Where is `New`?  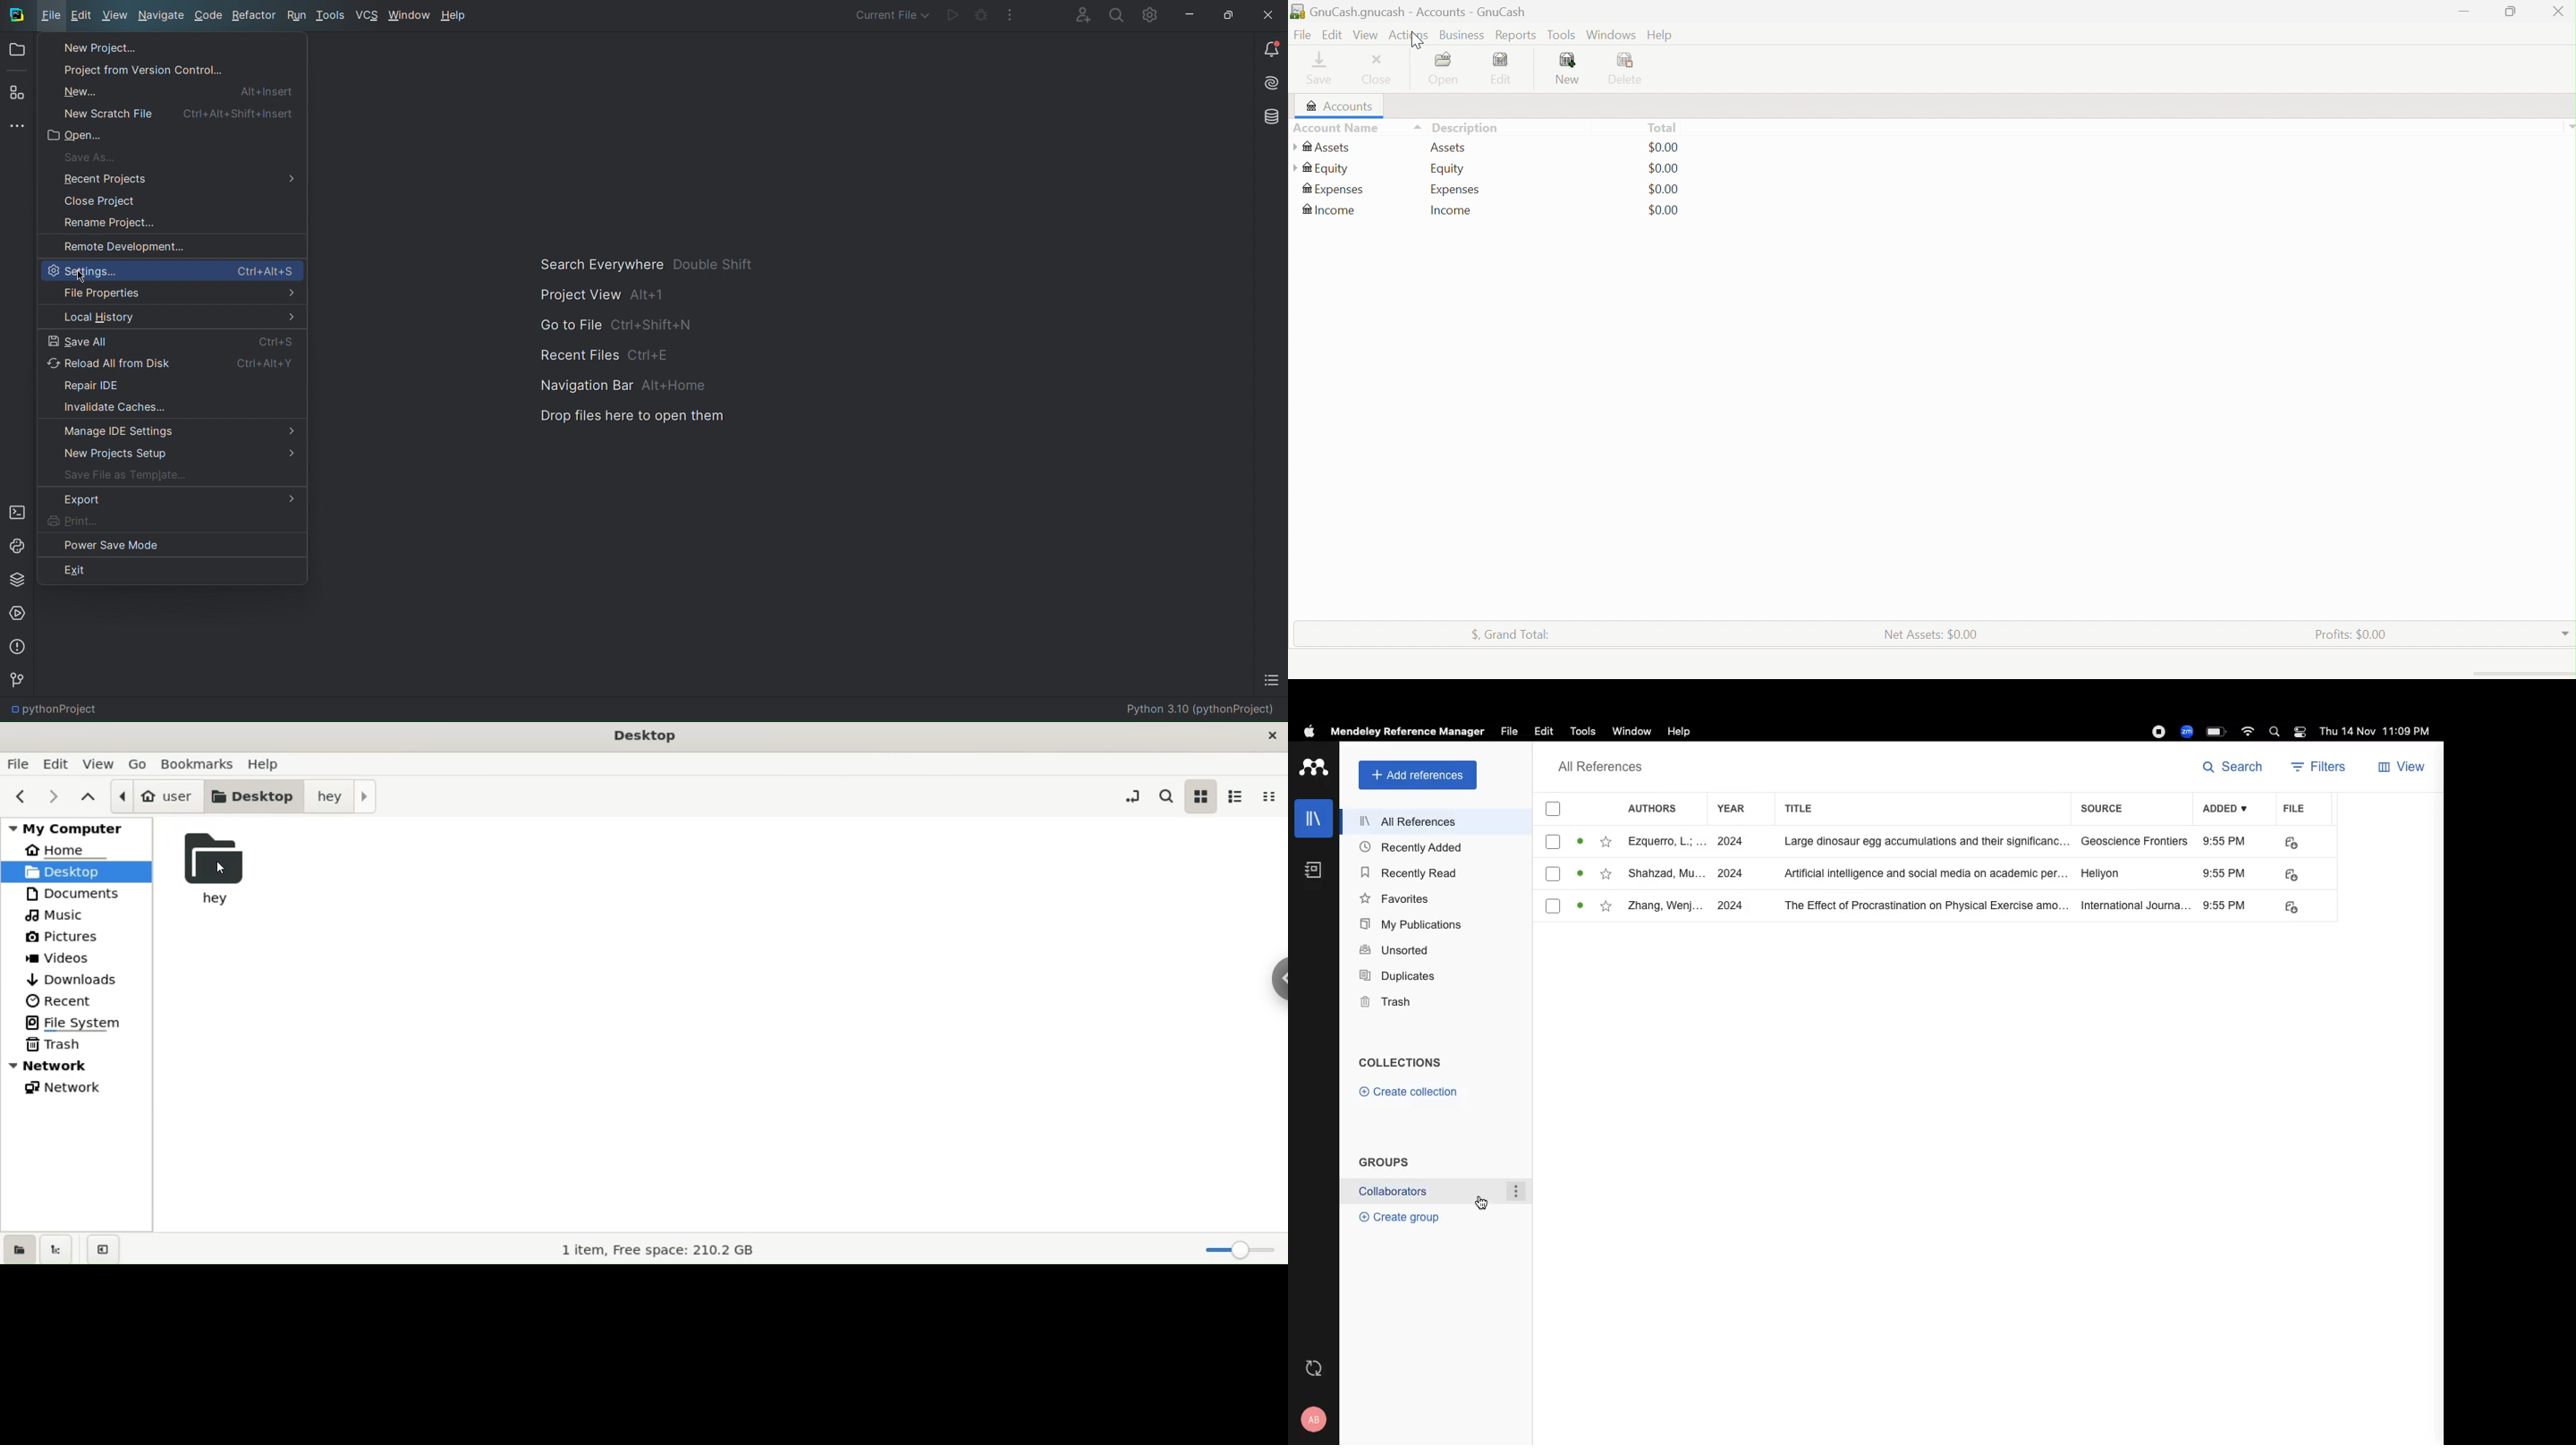 New is located at coordinates (172, 91).